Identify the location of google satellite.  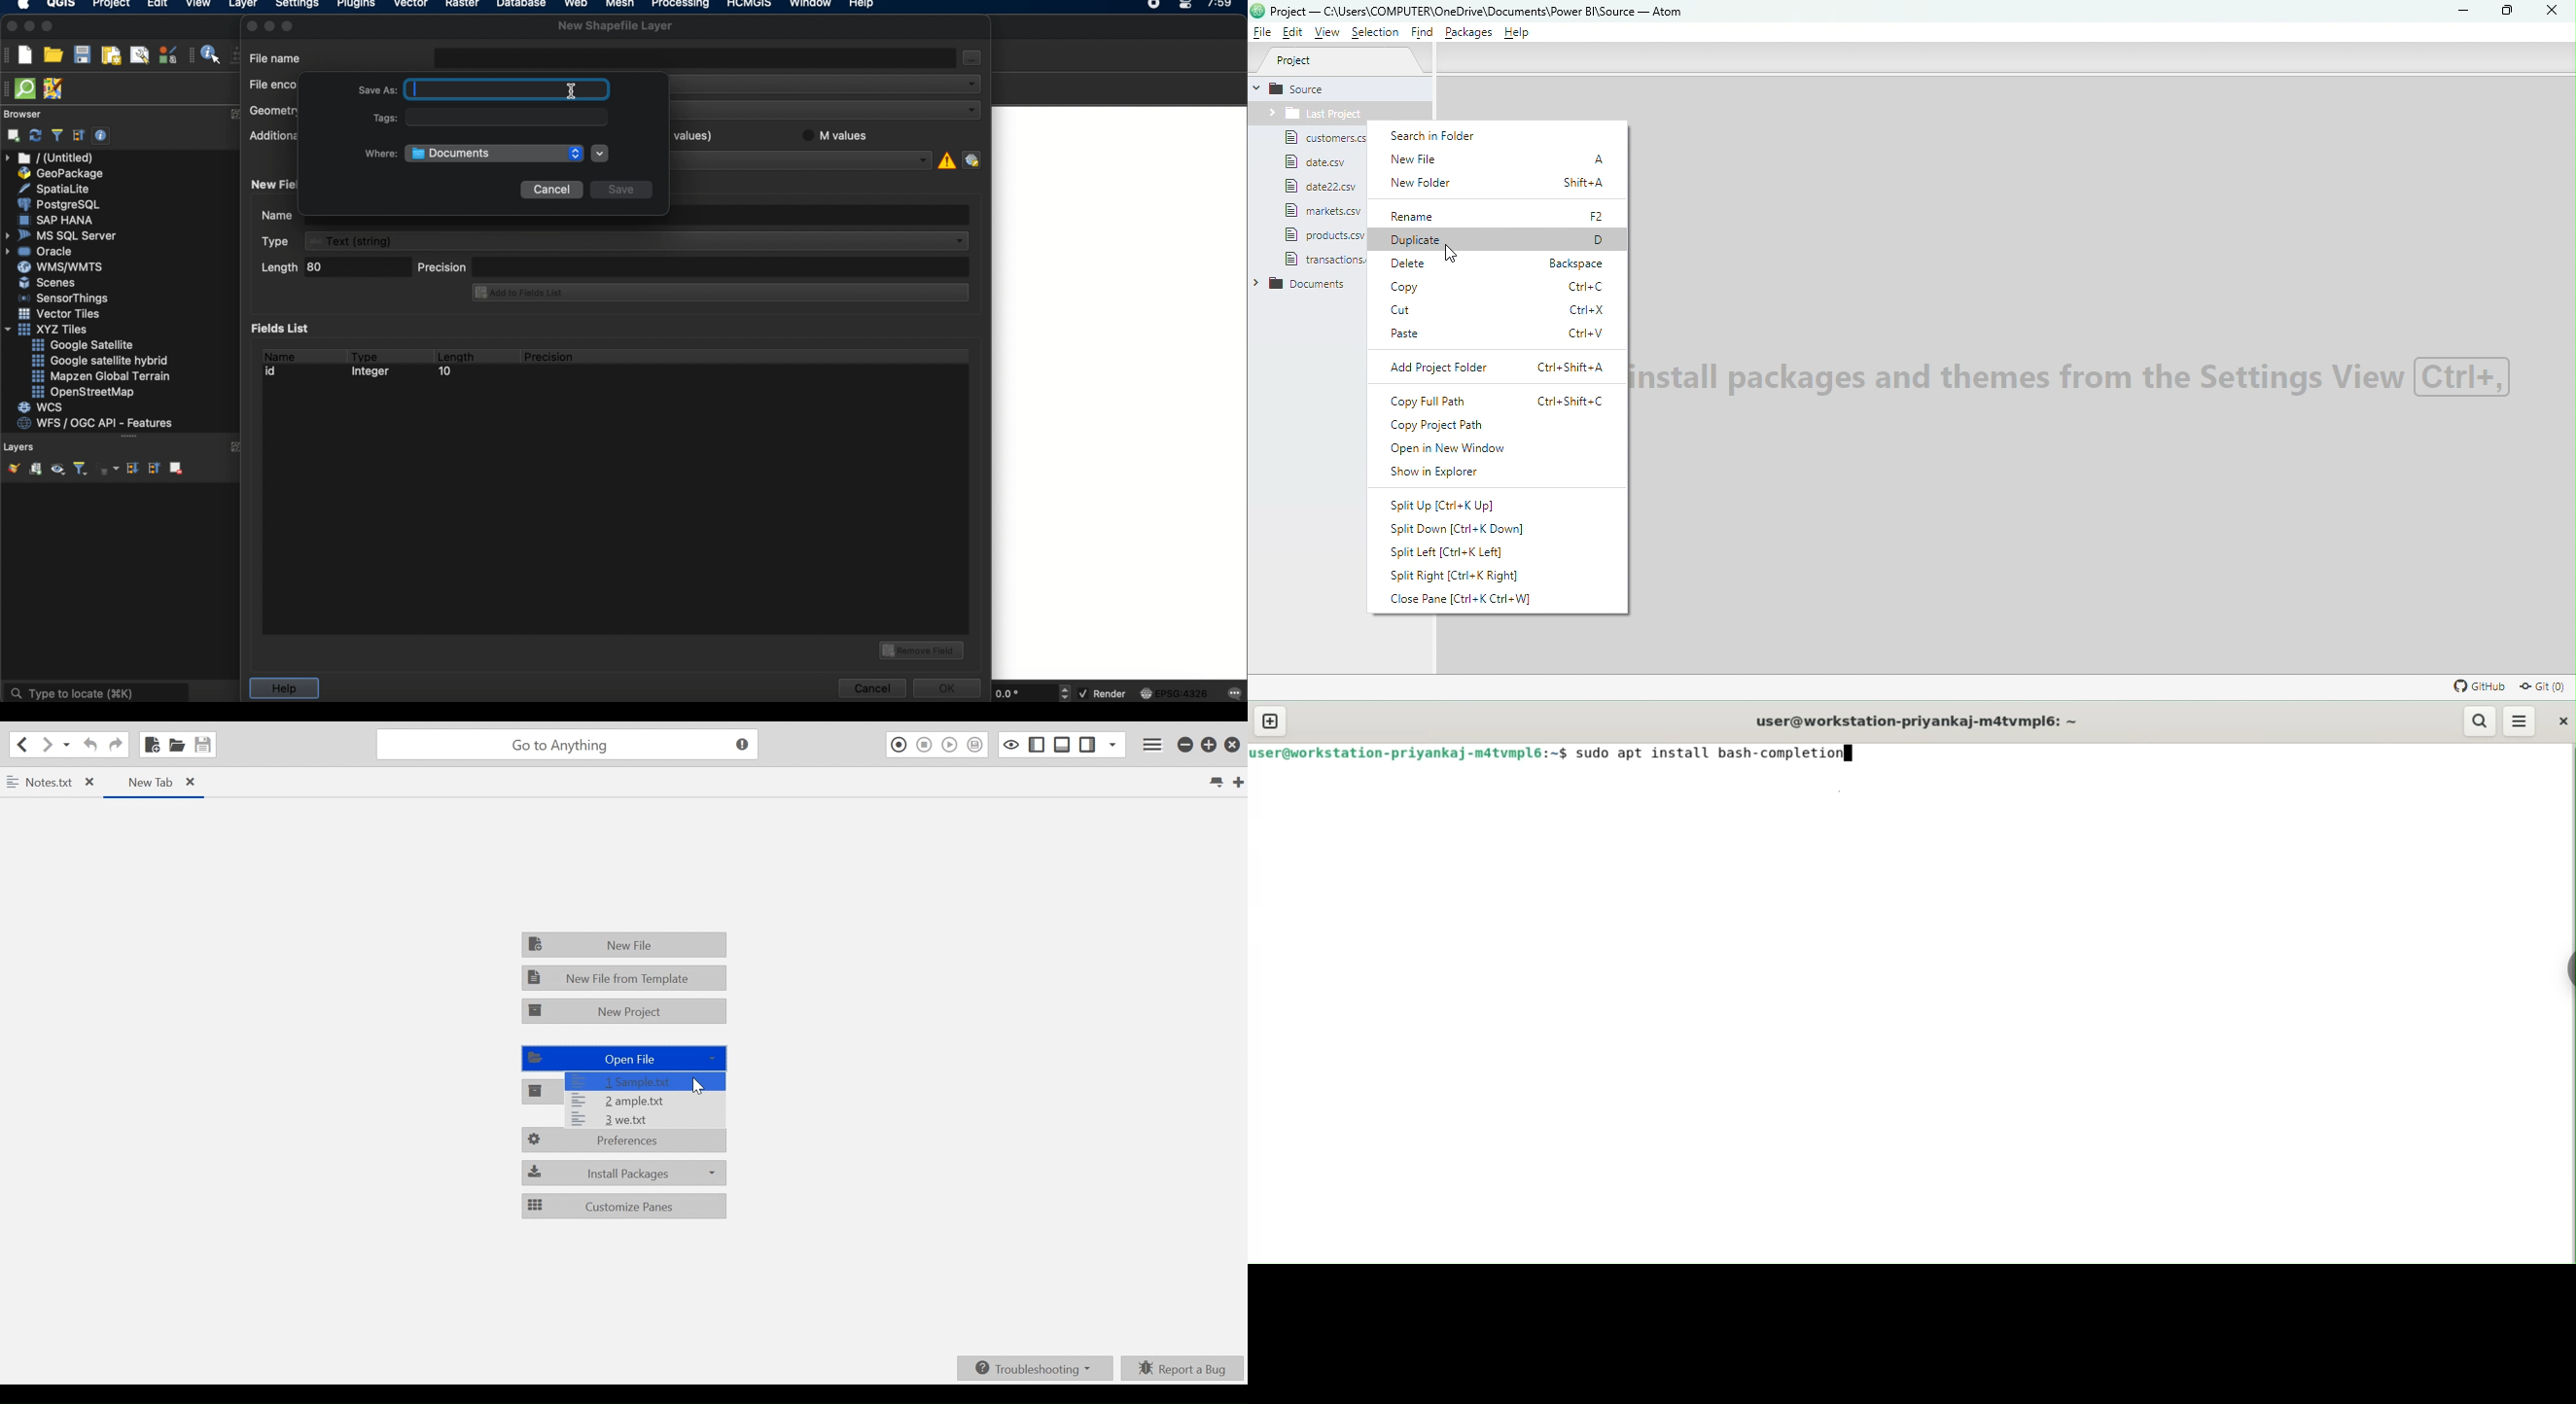
(84, 345).